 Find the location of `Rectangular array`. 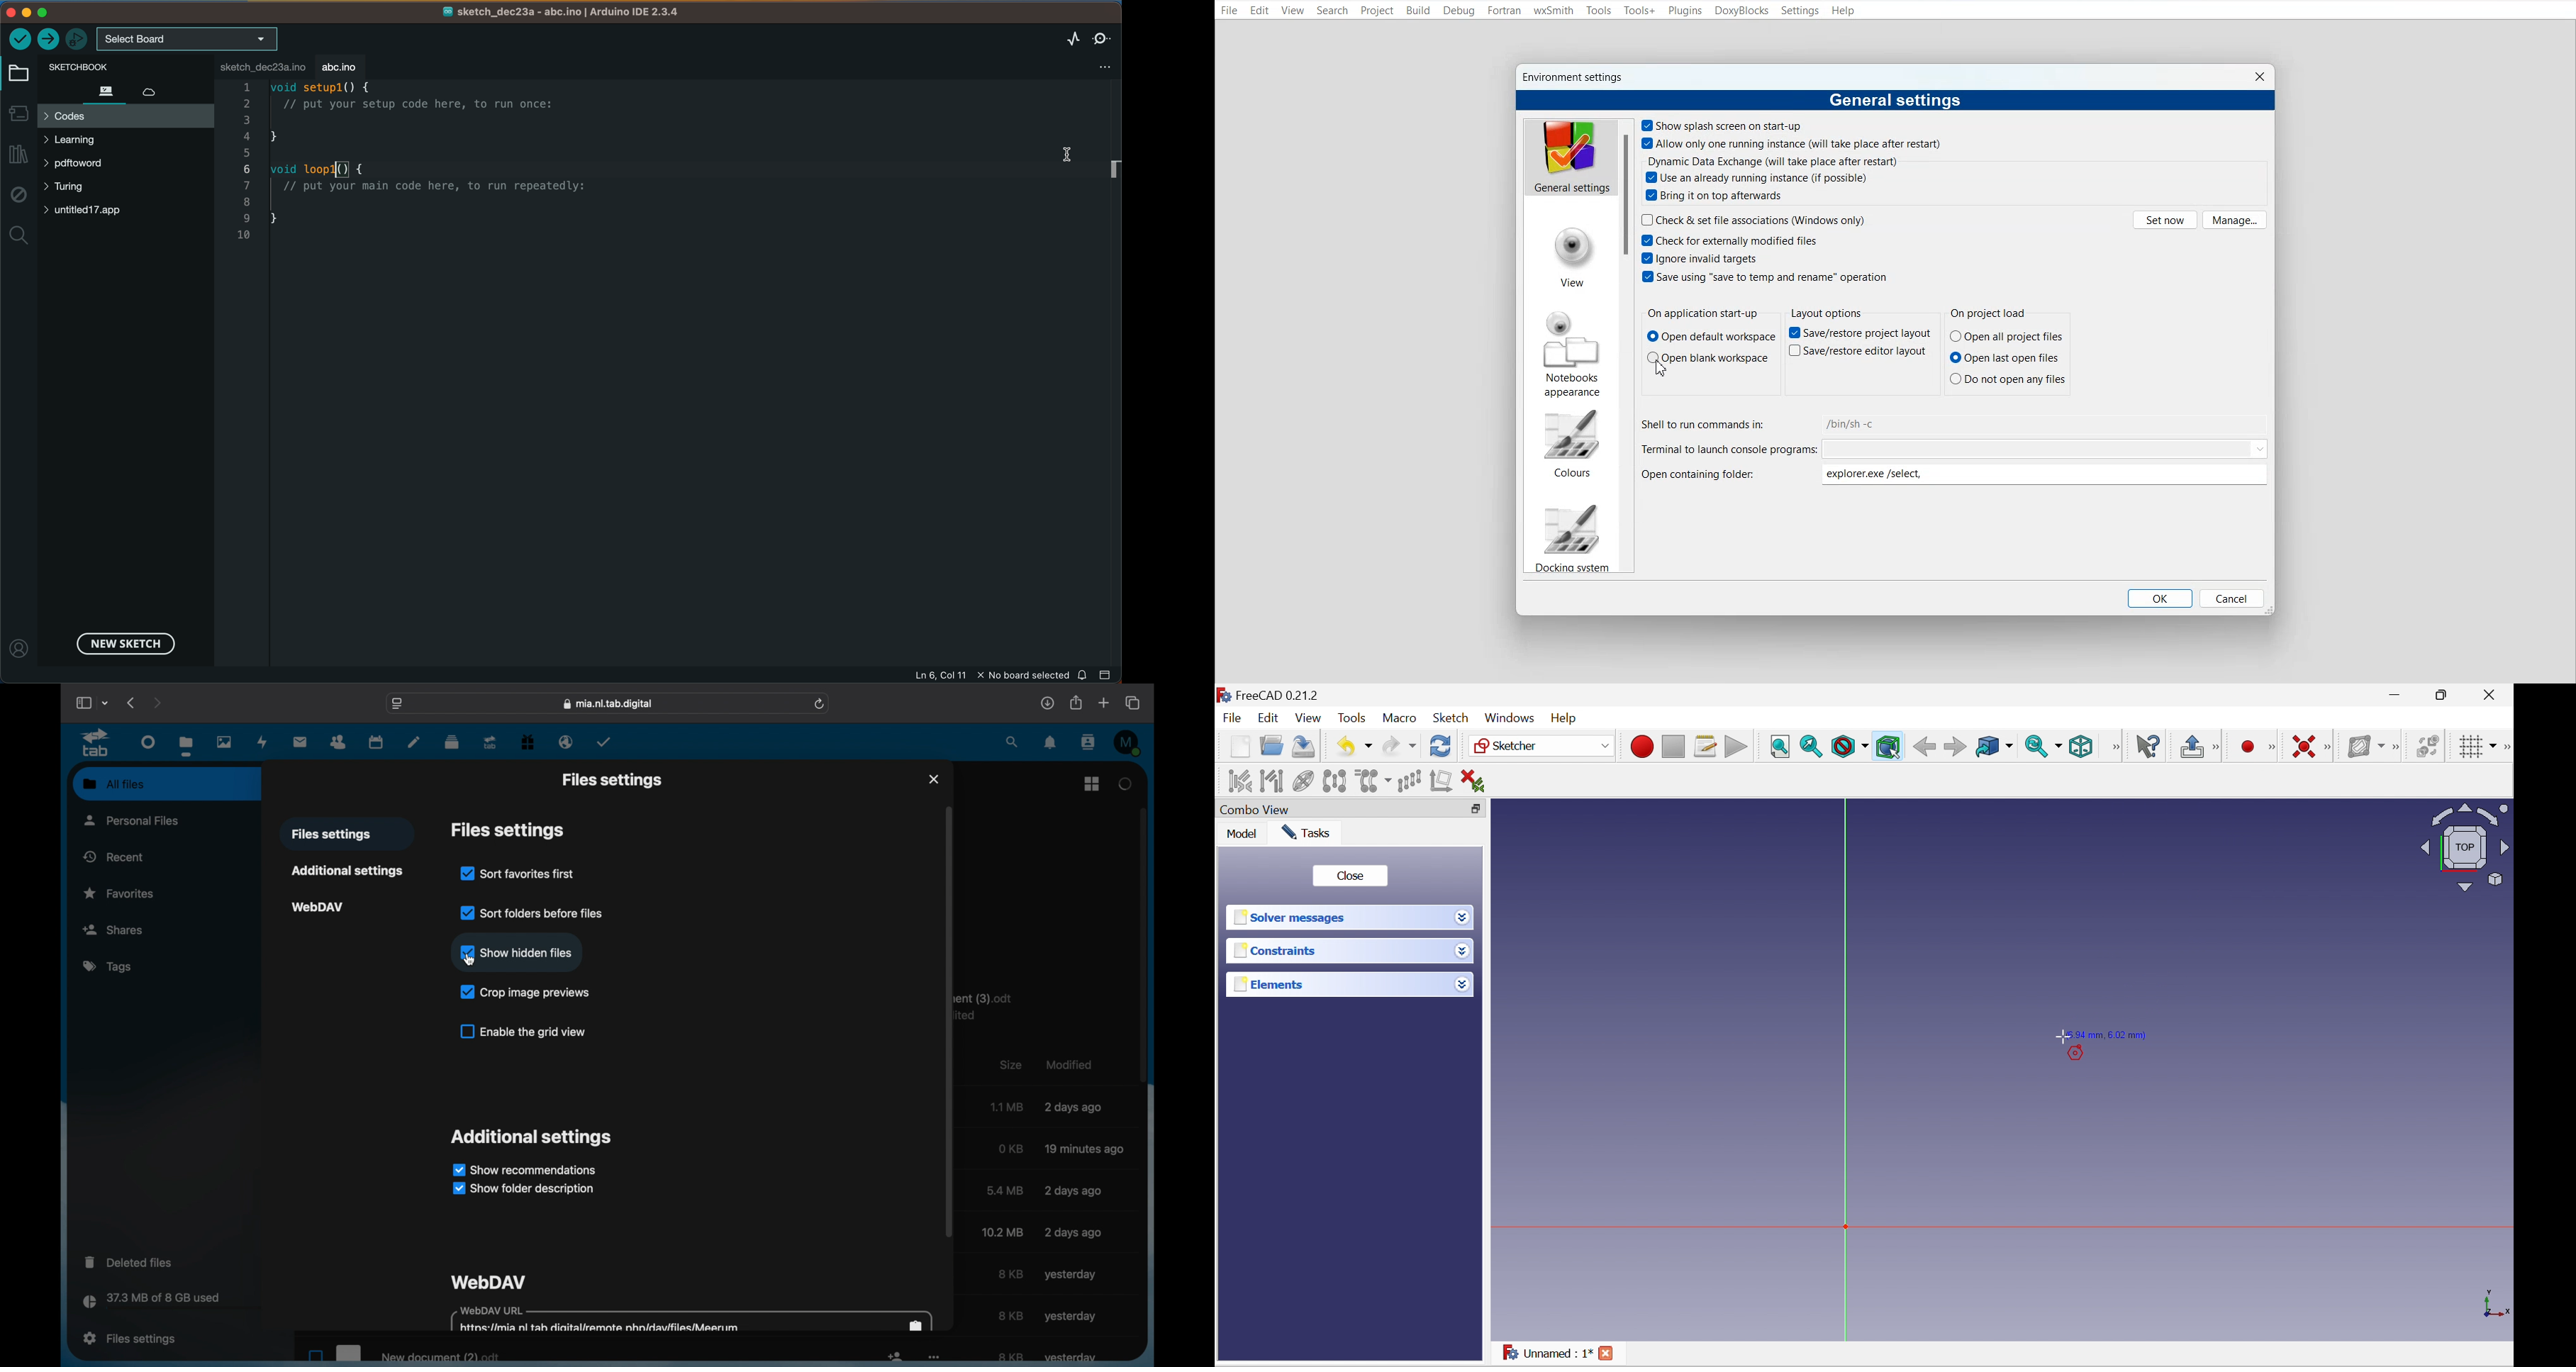

Rectangular array is located at coordinates (1410, 781).